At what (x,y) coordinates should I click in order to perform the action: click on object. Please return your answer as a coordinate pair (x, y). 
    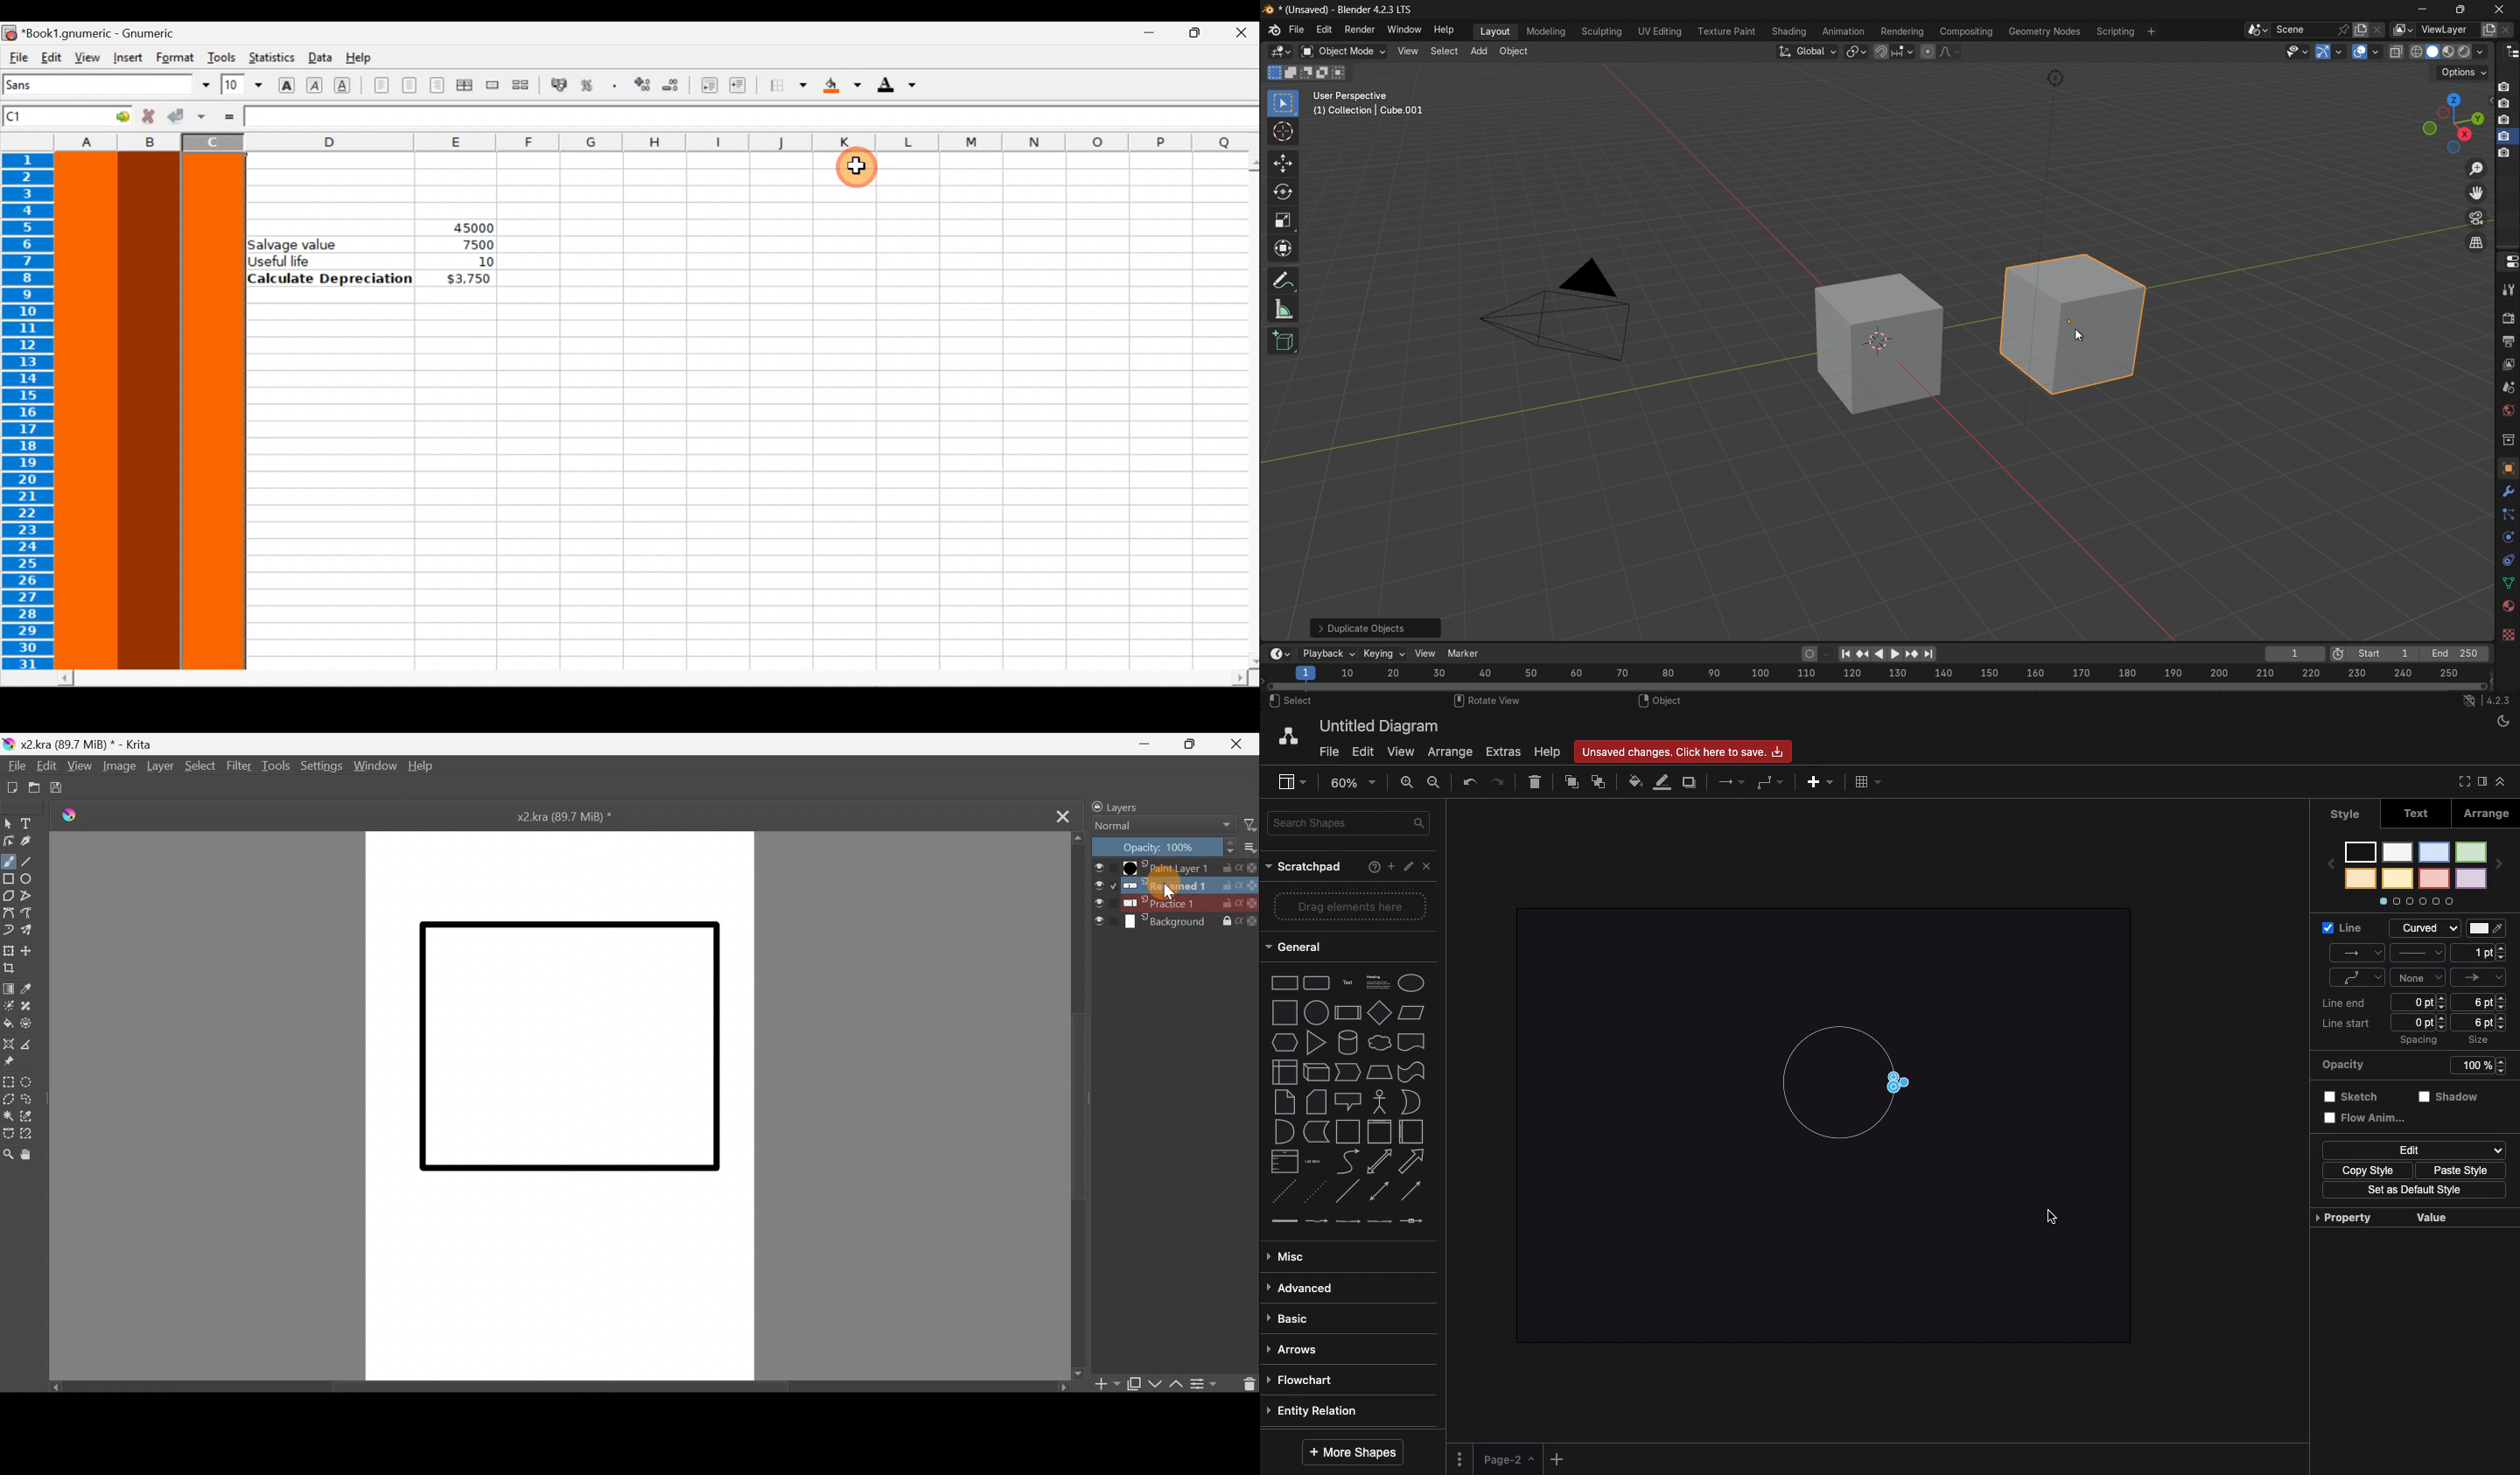
    Looking at the image, I should click on (2506, 467).